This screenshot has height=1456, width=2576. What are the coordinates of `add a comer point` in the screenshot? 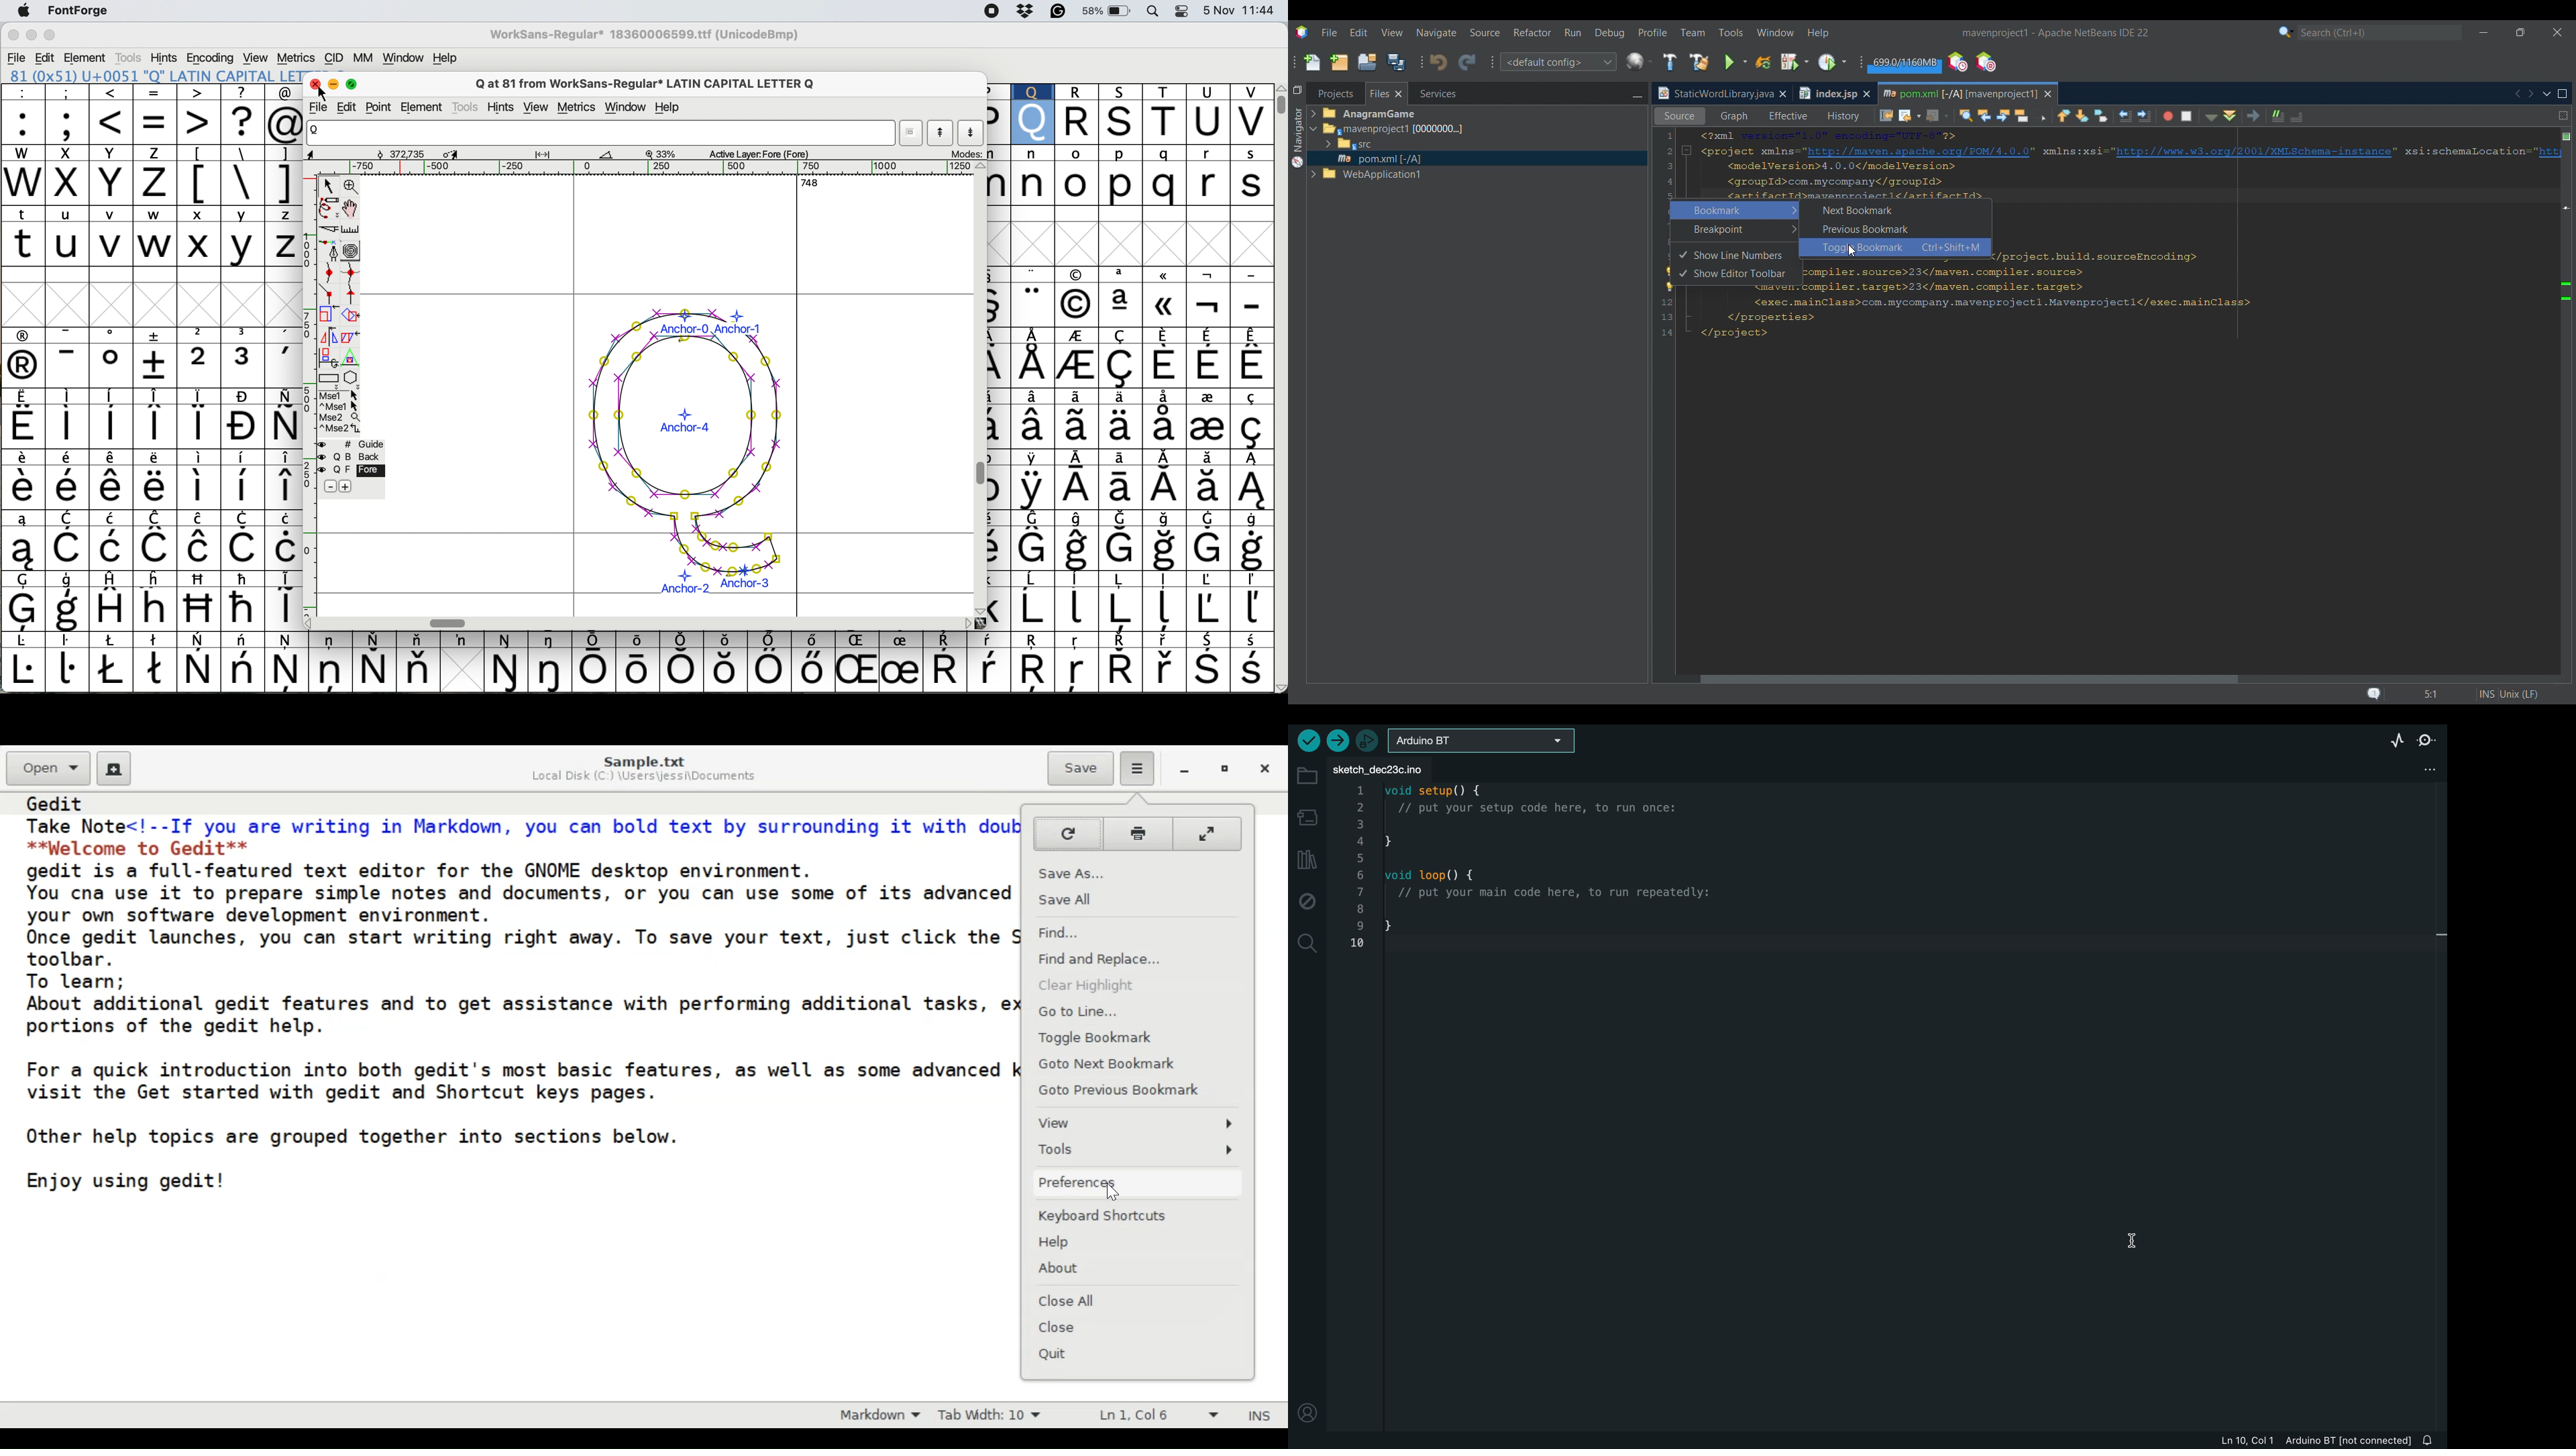 It's located at (330, 295).